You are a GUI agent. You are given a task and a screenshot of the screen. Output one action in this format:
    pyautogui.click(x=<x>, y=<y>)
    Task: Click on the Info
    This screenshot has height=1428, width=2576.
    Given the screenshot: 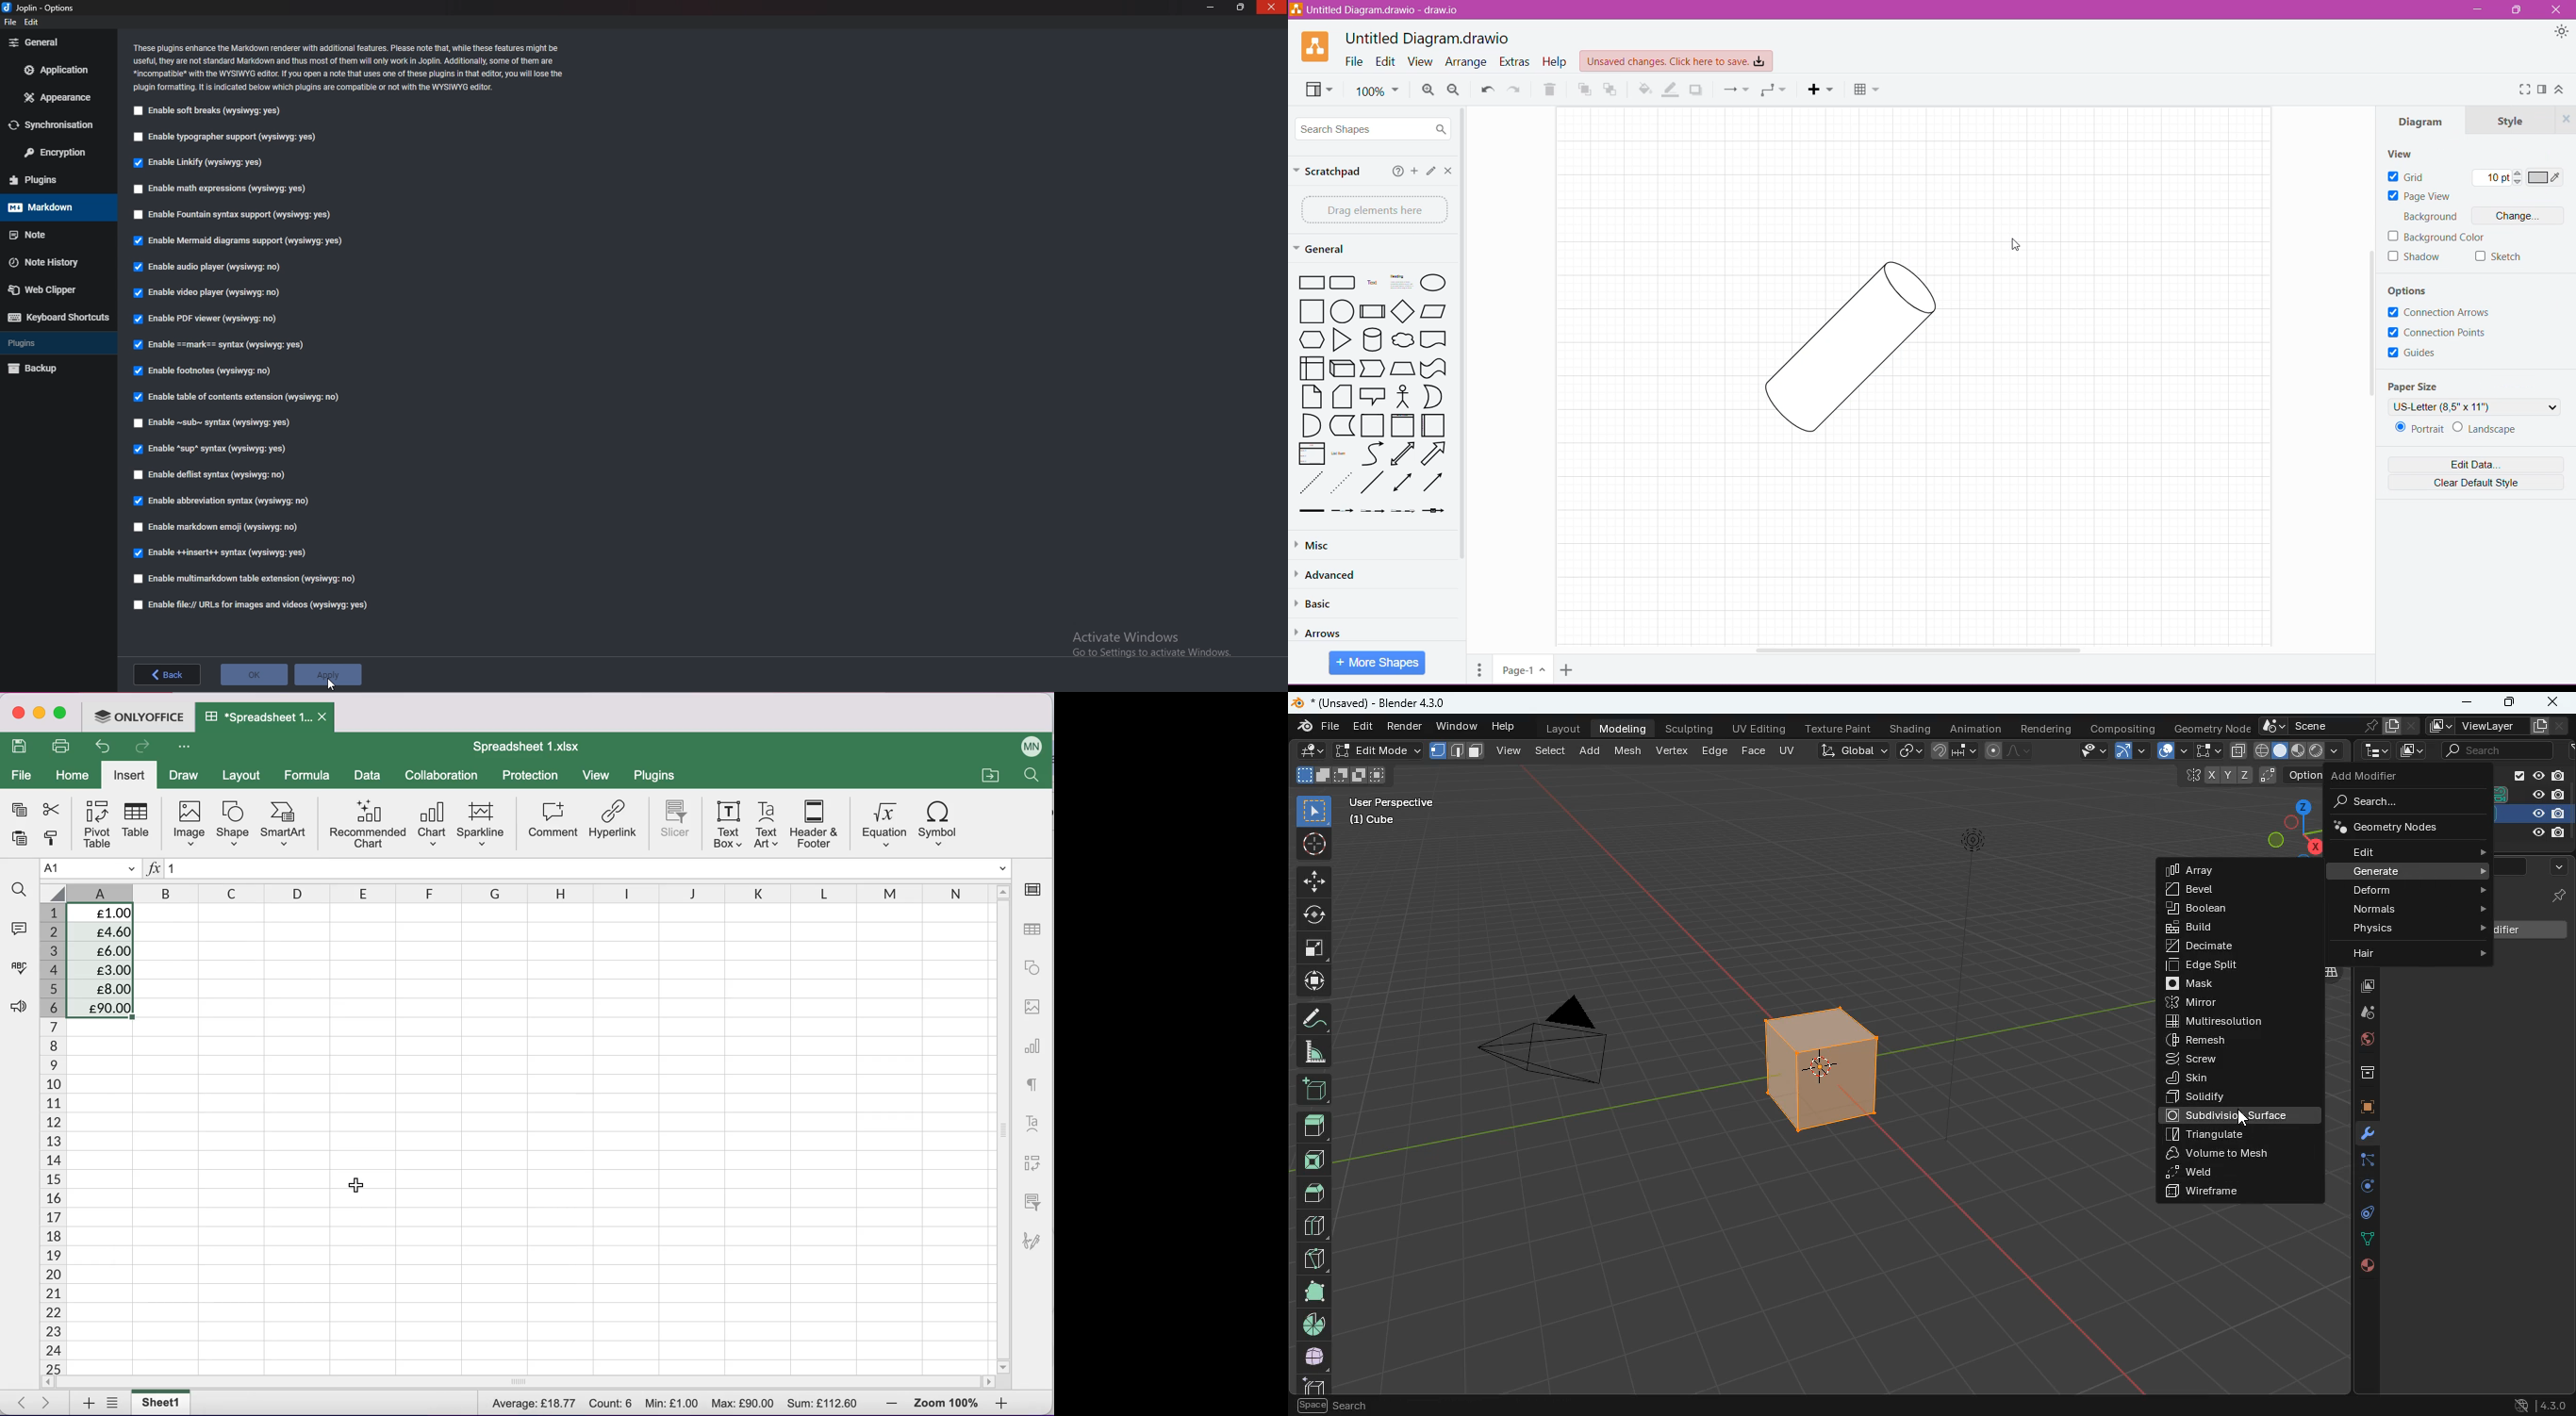 What is the action you would take?
    pyautogui.click(x=354, y=66)
    